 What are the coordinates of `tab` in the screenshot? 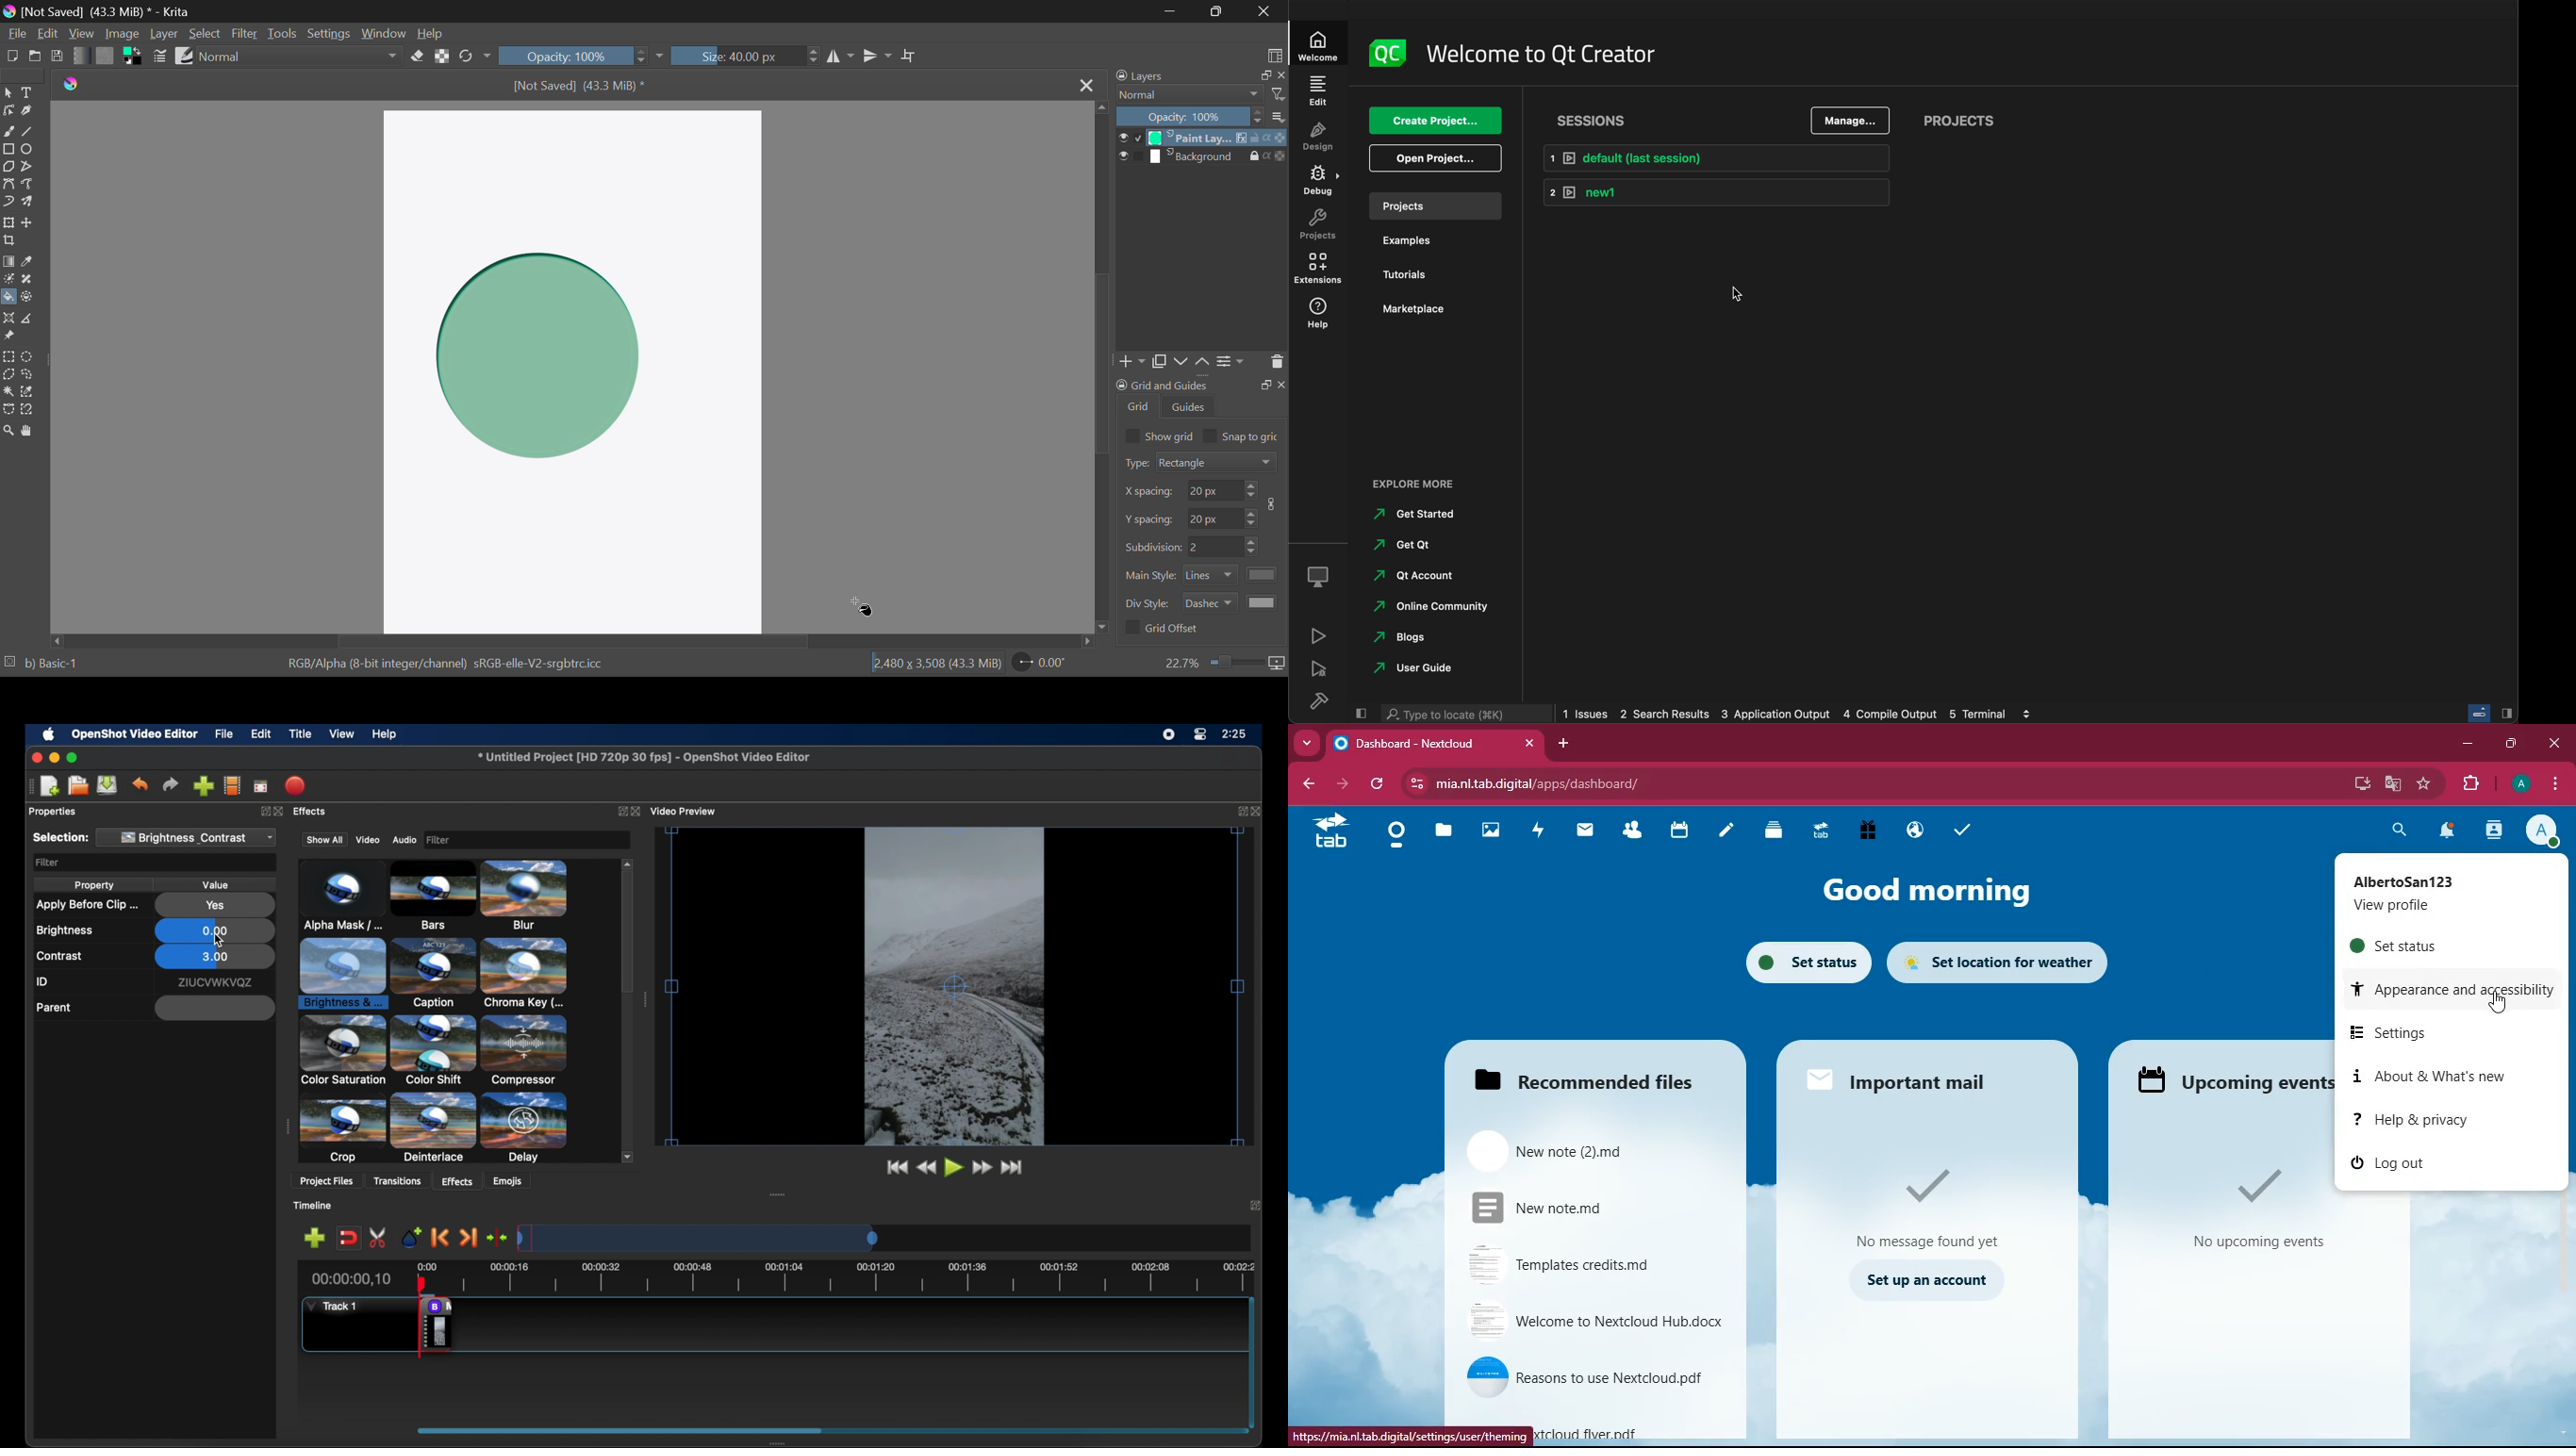 It's located at (1819, 831).